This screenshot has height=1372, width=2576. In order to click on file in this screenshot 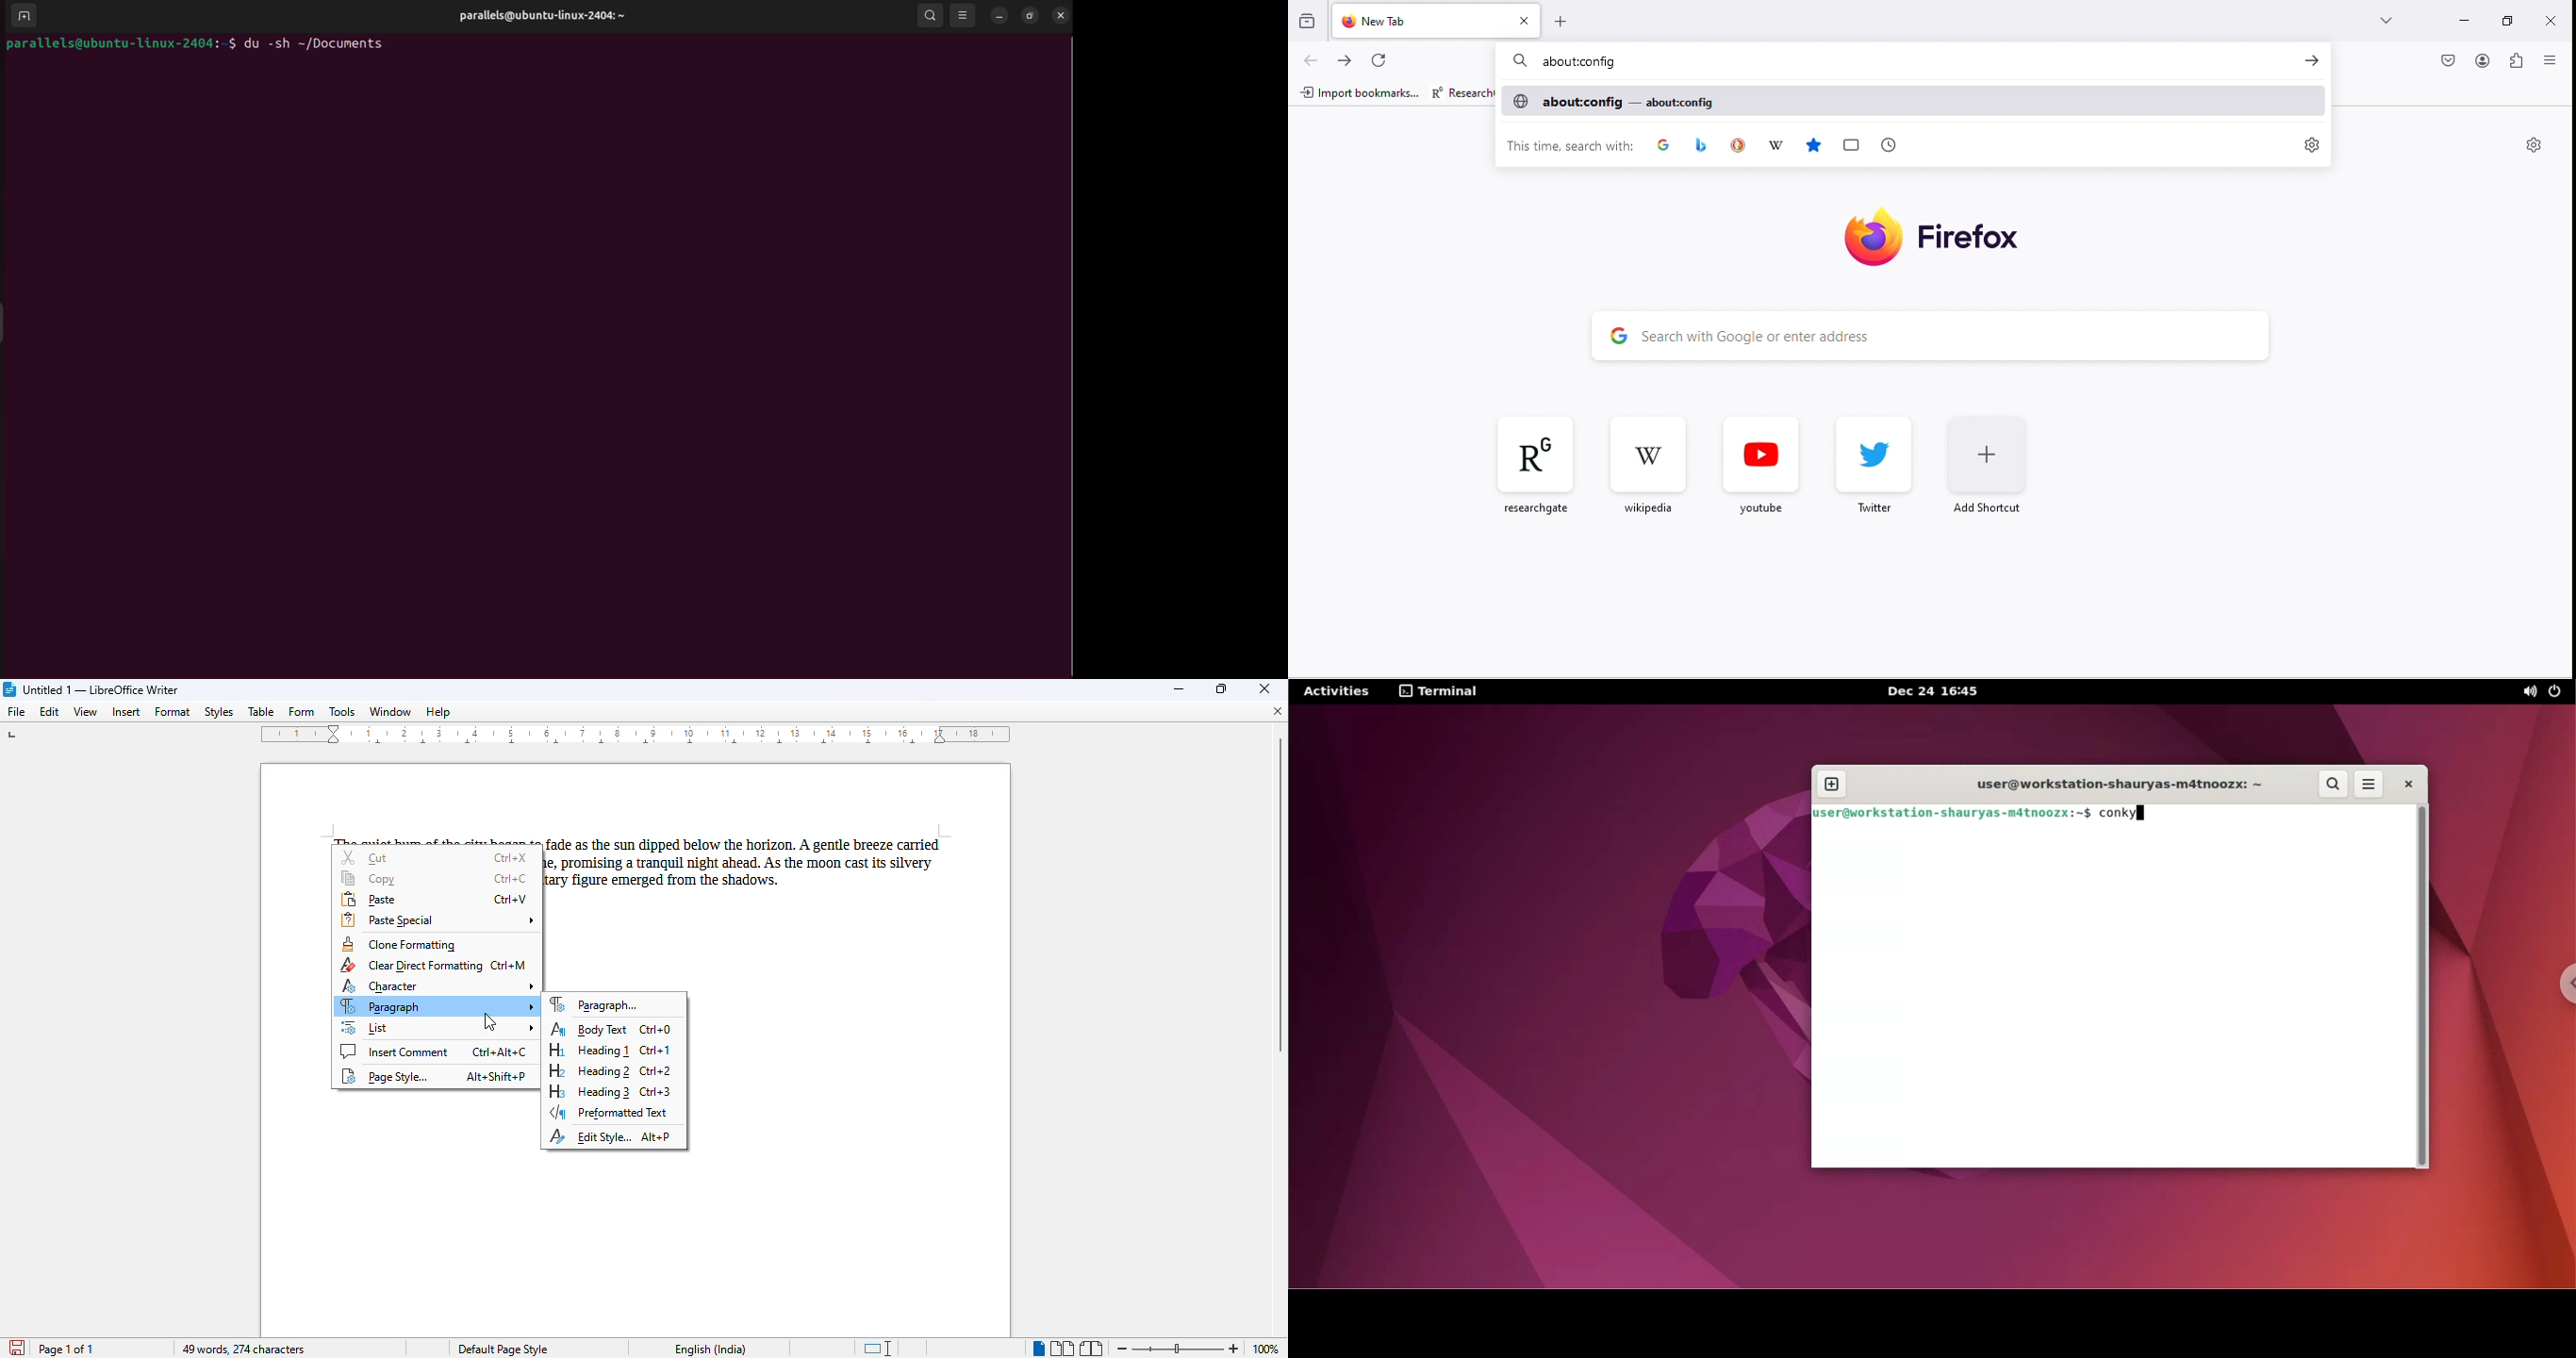, I will do `click(16, 711)`.